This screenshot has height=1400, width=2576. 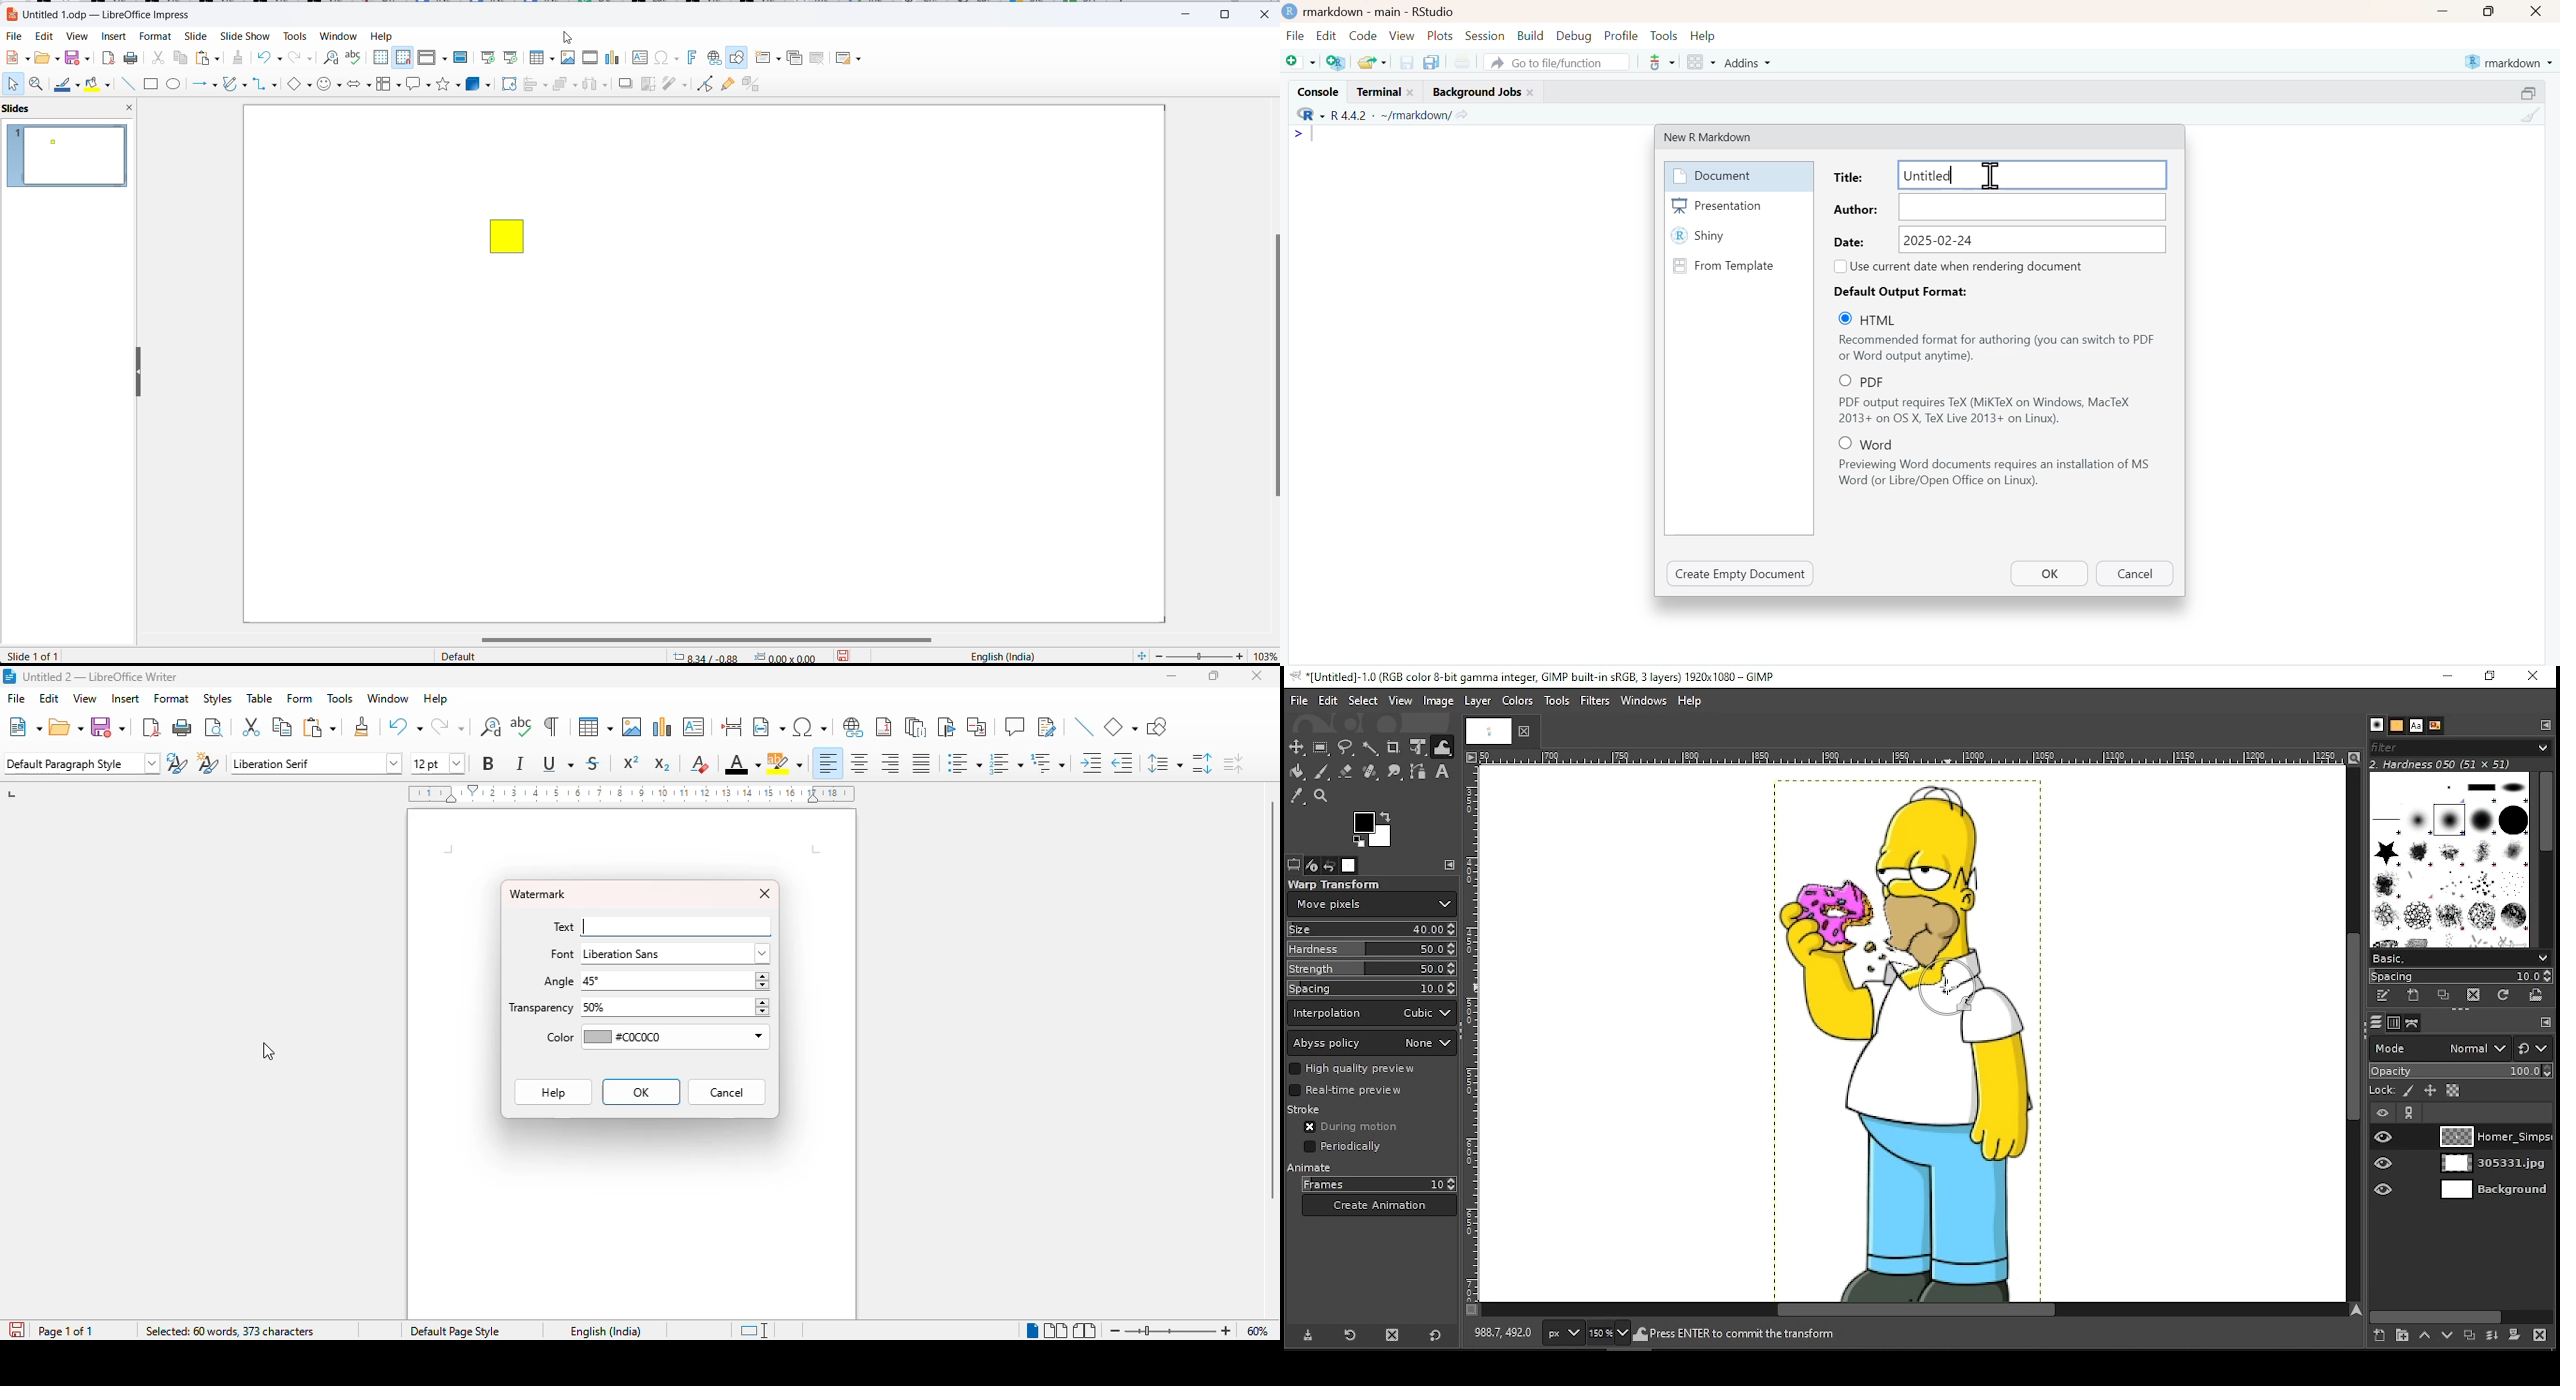 What do you see at coordinates (2460, 1071) in the screenshot?
I see `opacity` at bounding box center [2460, 1071].